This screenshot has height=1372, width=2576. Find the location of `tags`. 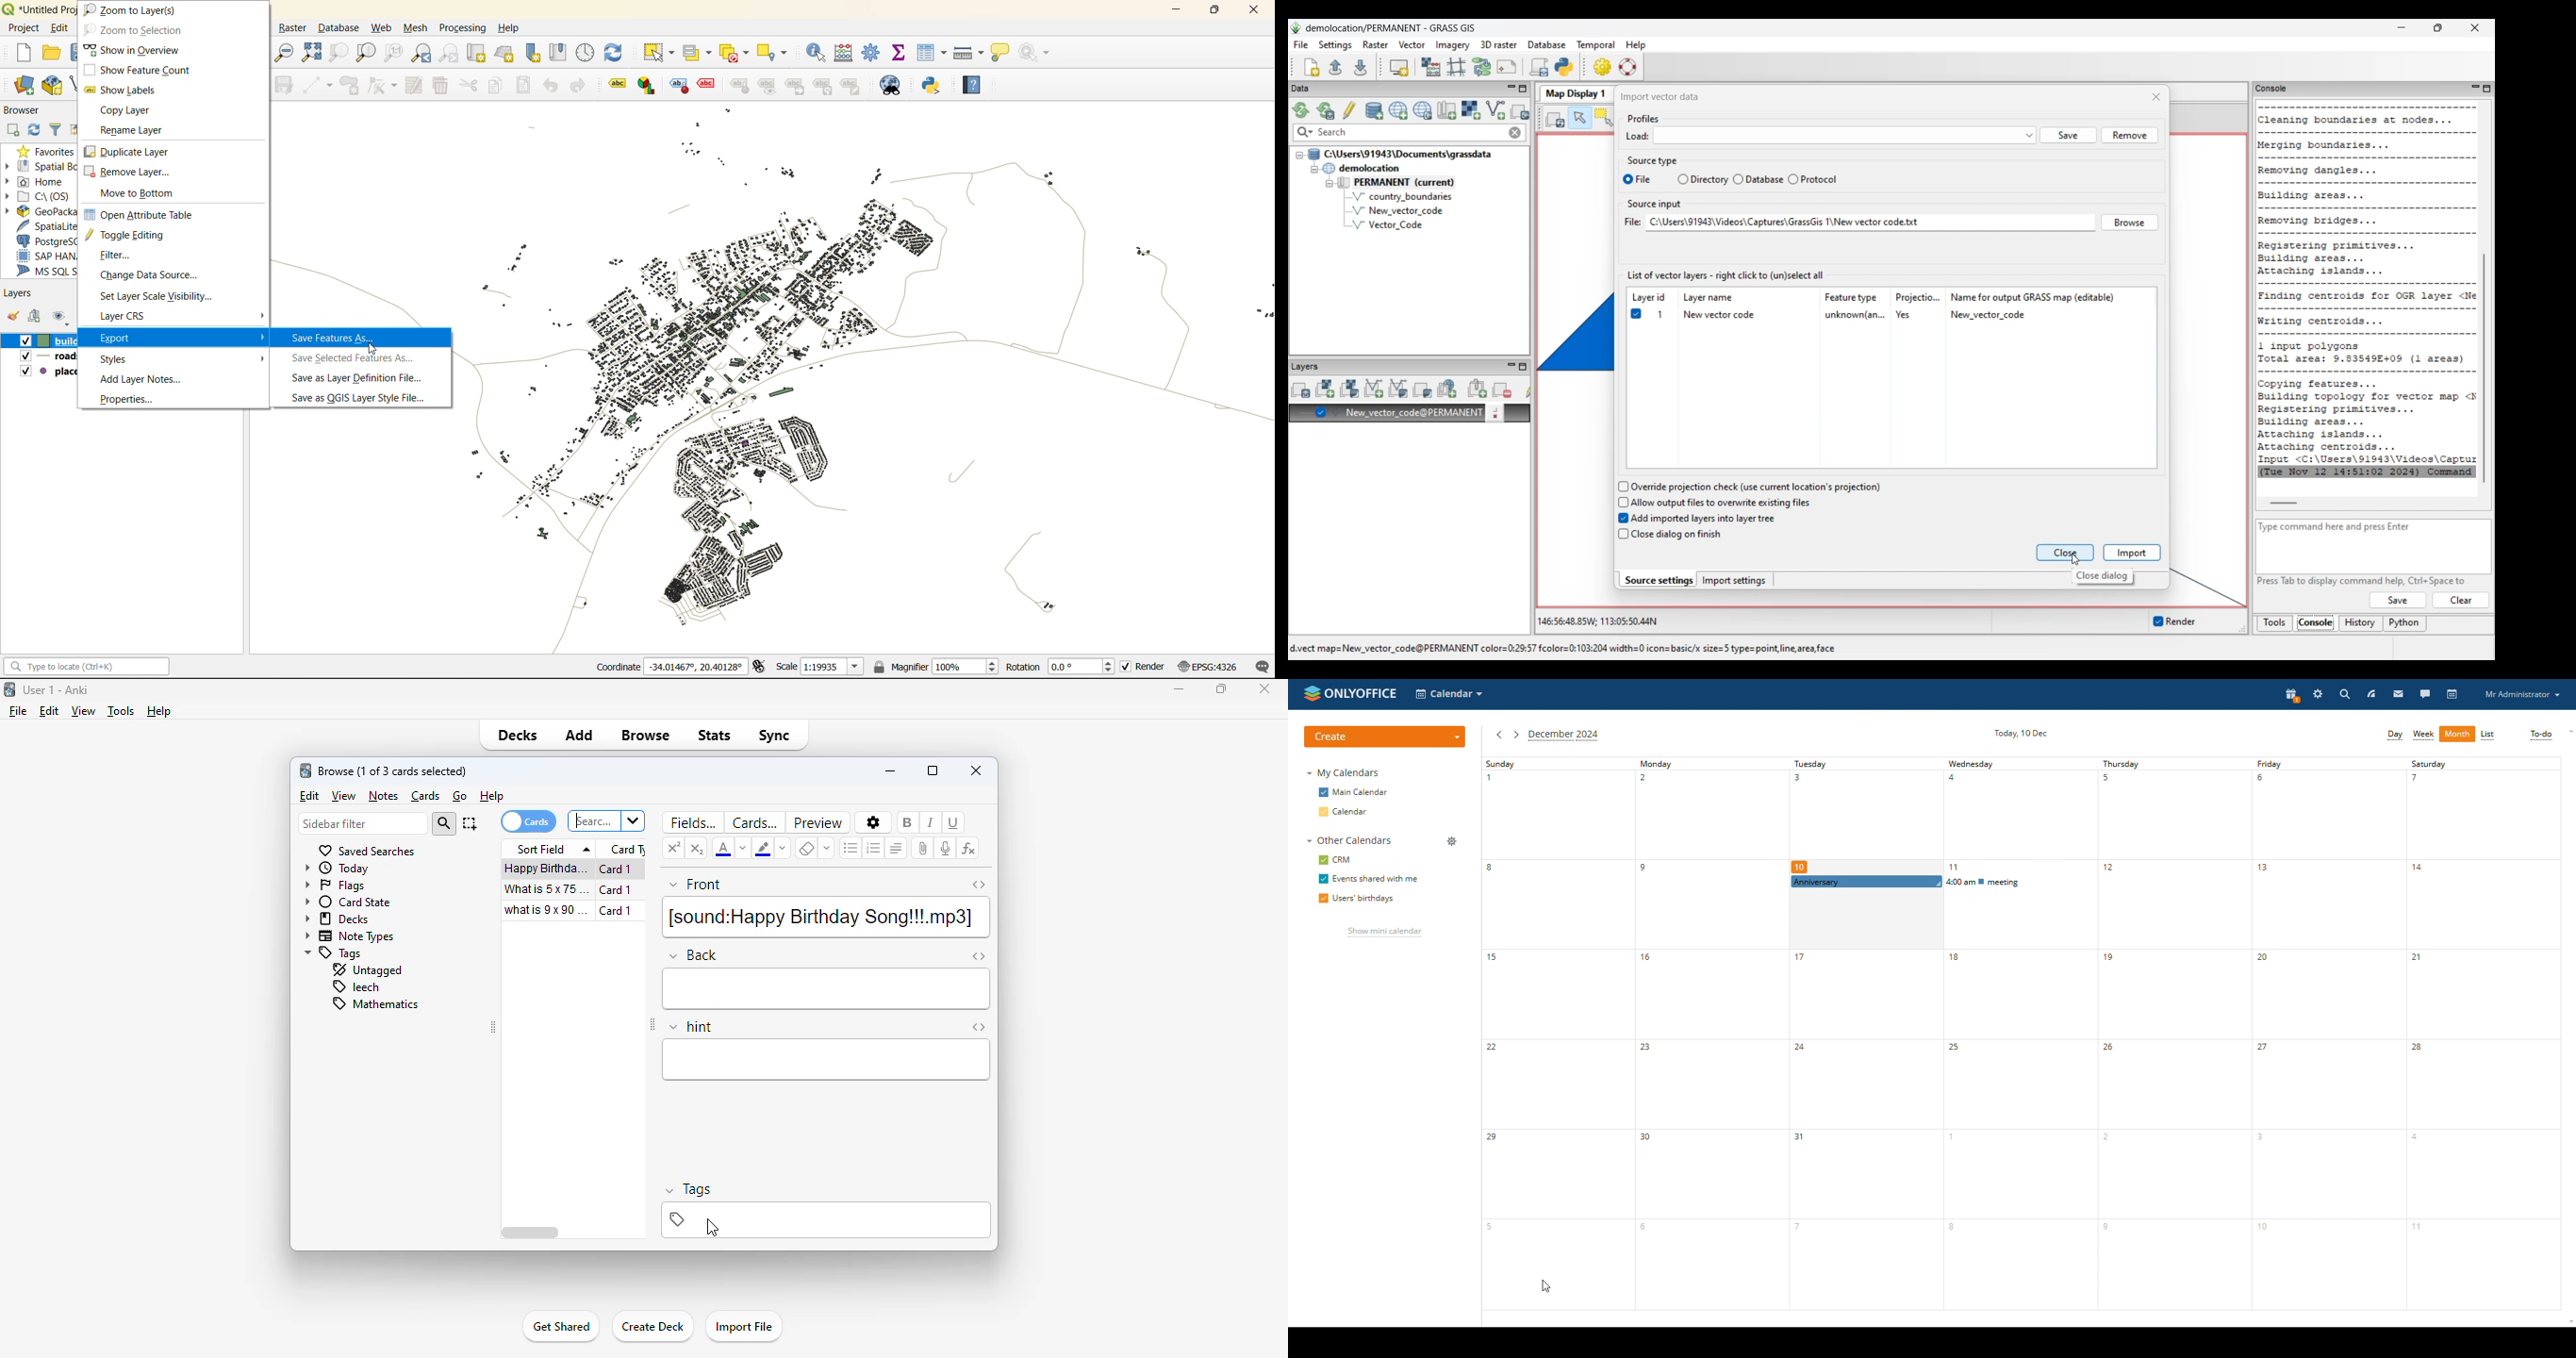

tags is located at coordinates (689, 1190).